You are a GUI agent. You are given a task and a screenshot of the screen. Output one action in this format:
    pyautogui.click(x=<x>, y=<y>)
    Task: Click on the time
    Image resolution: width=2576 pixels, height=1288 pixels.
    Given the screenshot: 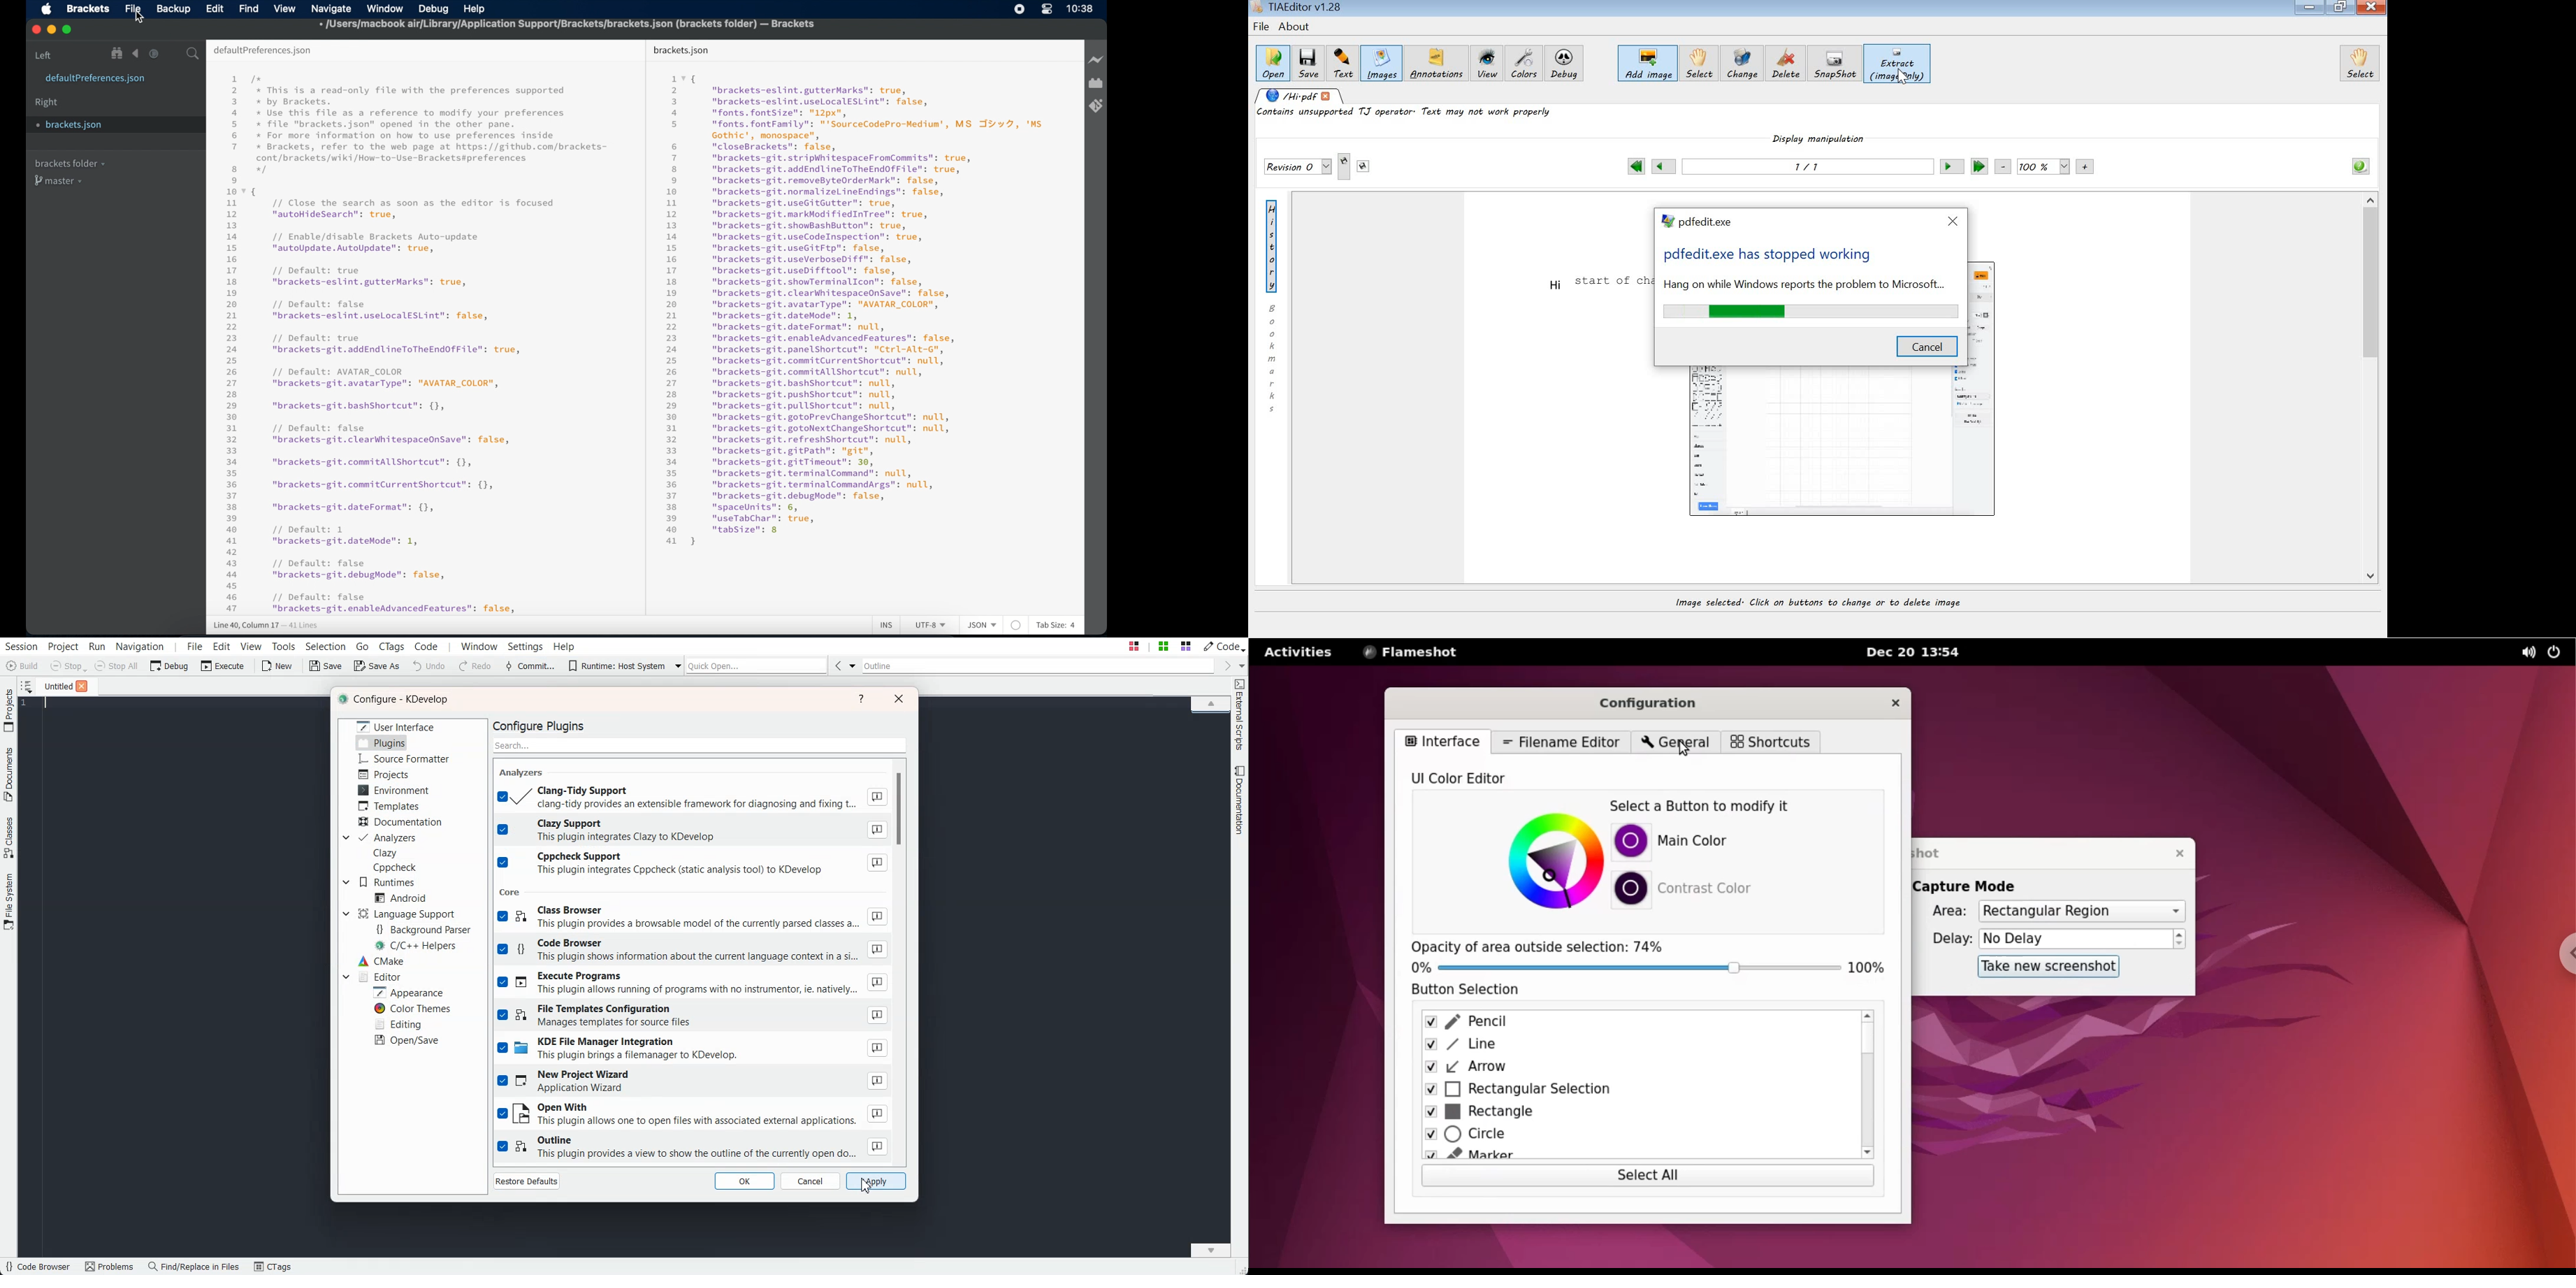 What is the action you would take?
    pyautogui.click(x=1080, y=8)
    